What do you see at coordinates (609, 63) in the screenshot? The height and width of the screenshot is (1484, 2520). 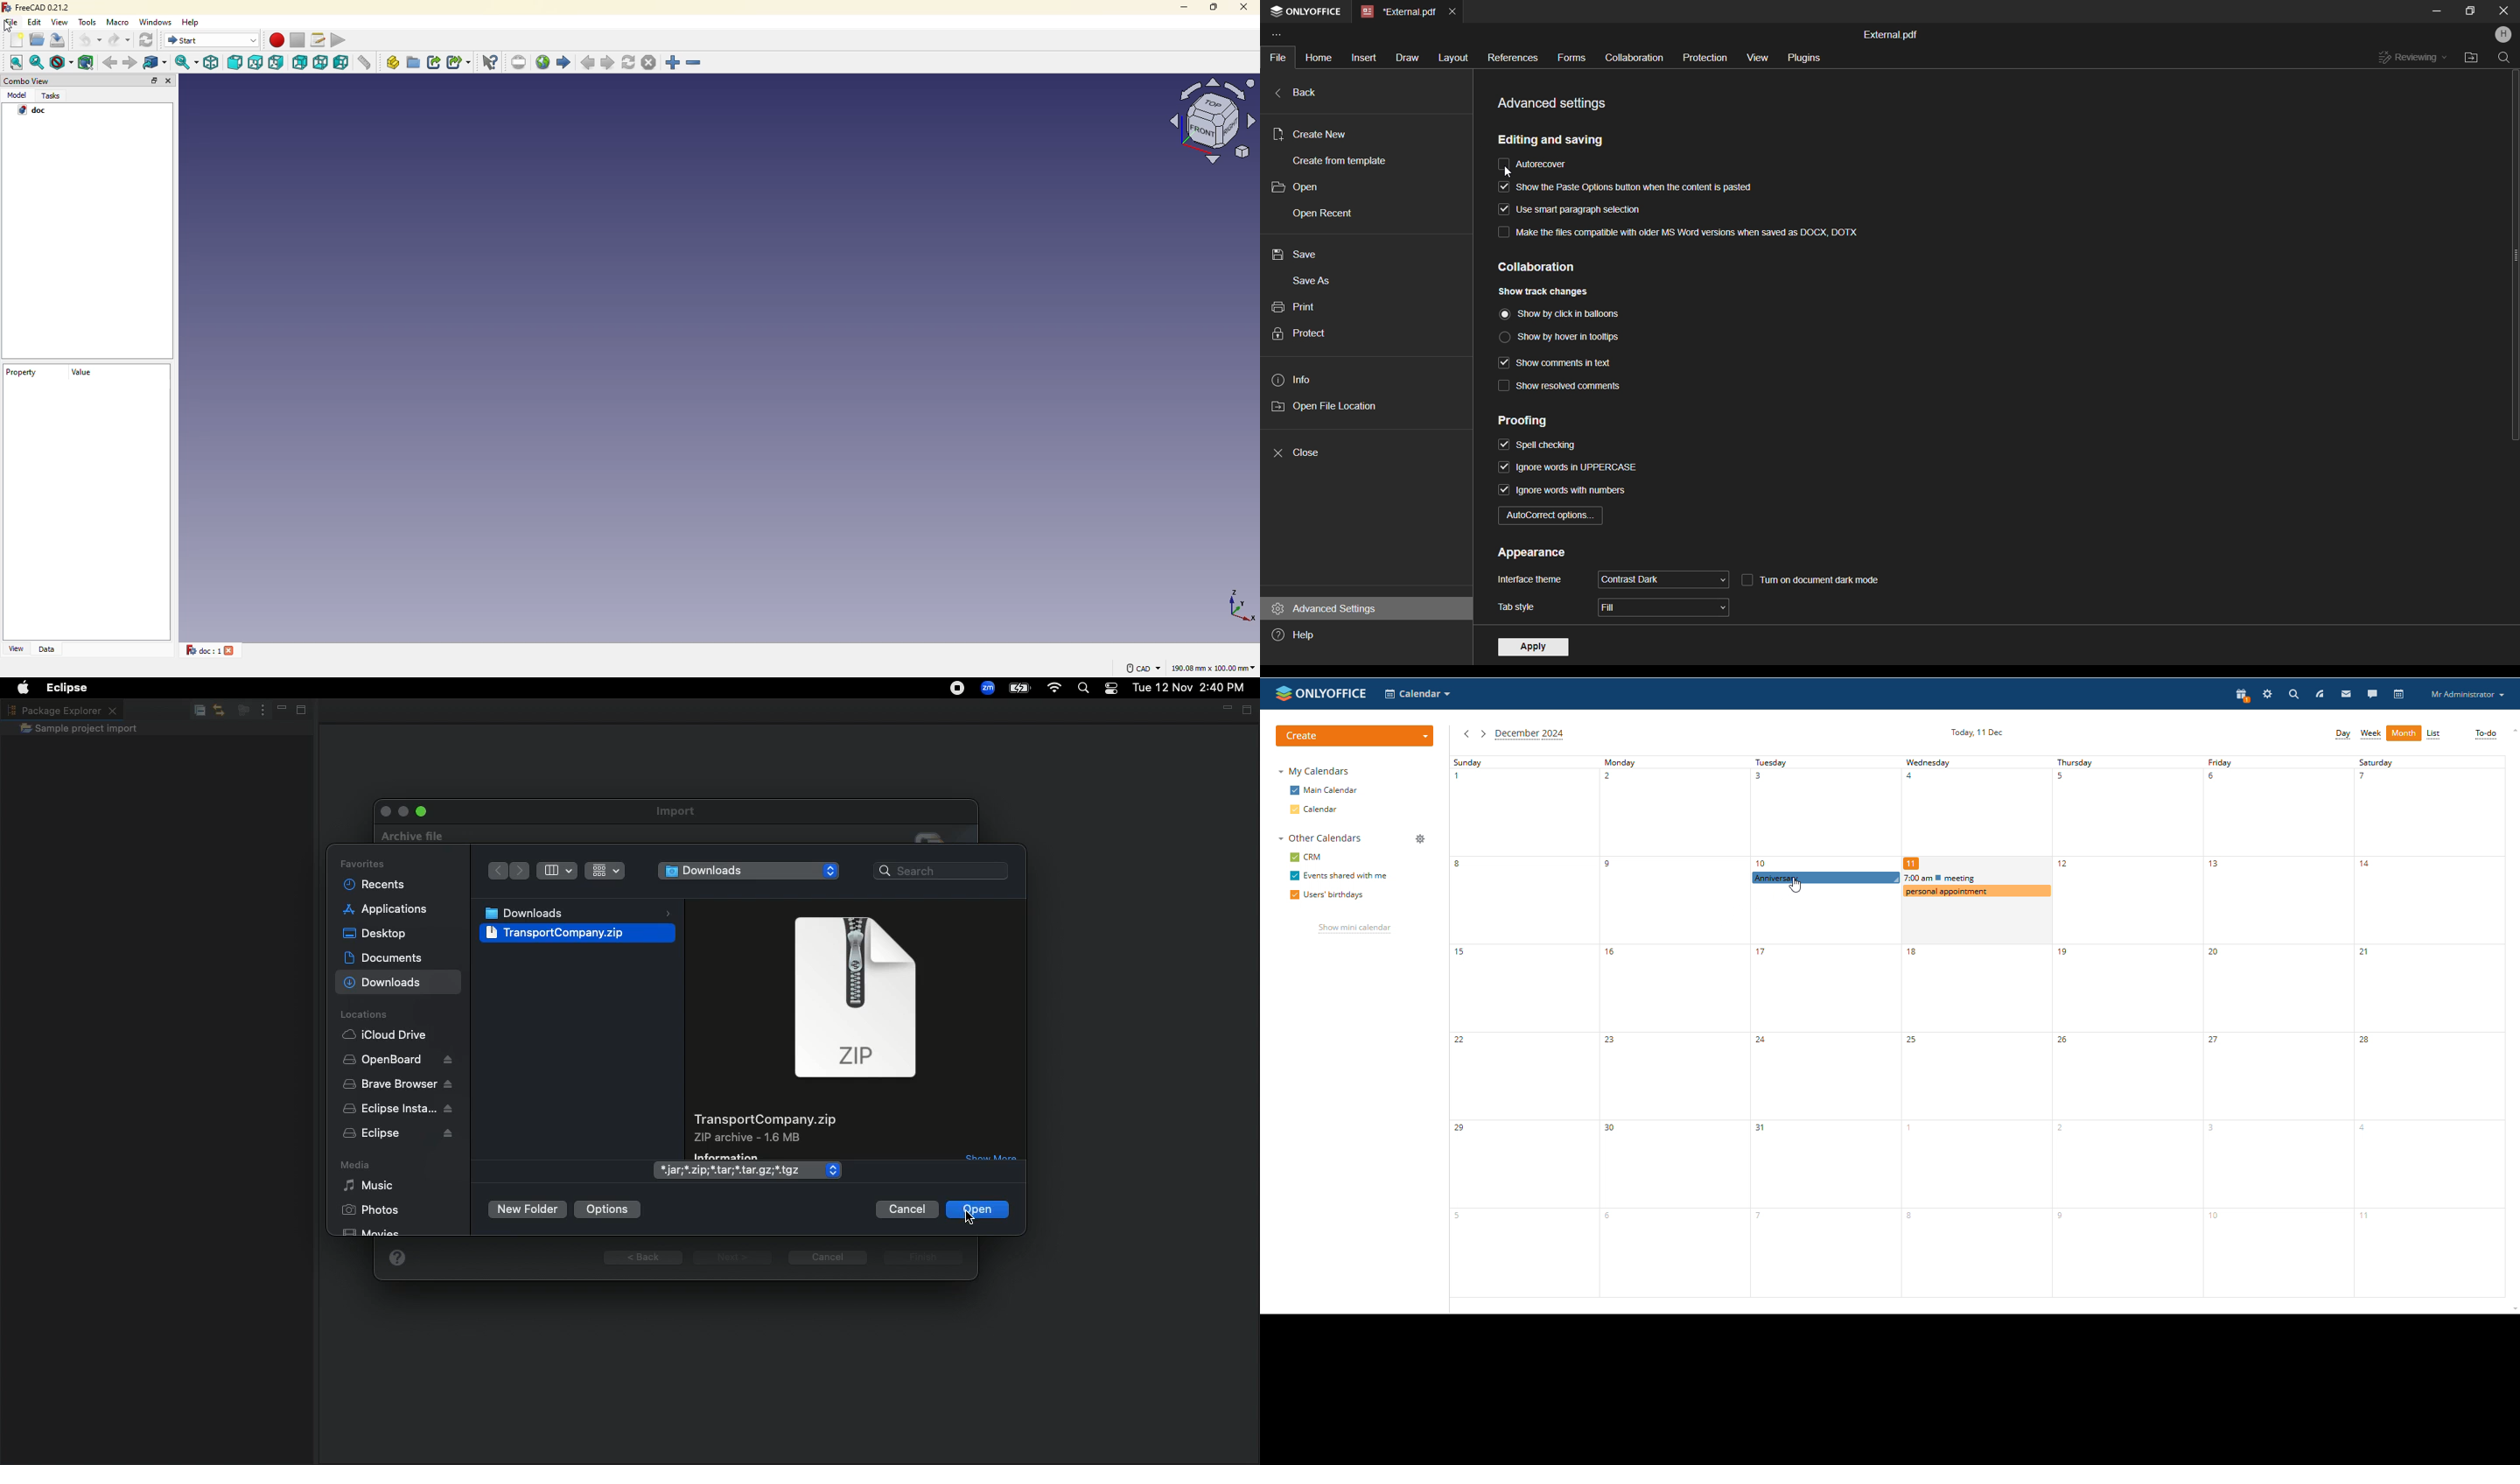 I see `next page` at bounding box center [609, 63].